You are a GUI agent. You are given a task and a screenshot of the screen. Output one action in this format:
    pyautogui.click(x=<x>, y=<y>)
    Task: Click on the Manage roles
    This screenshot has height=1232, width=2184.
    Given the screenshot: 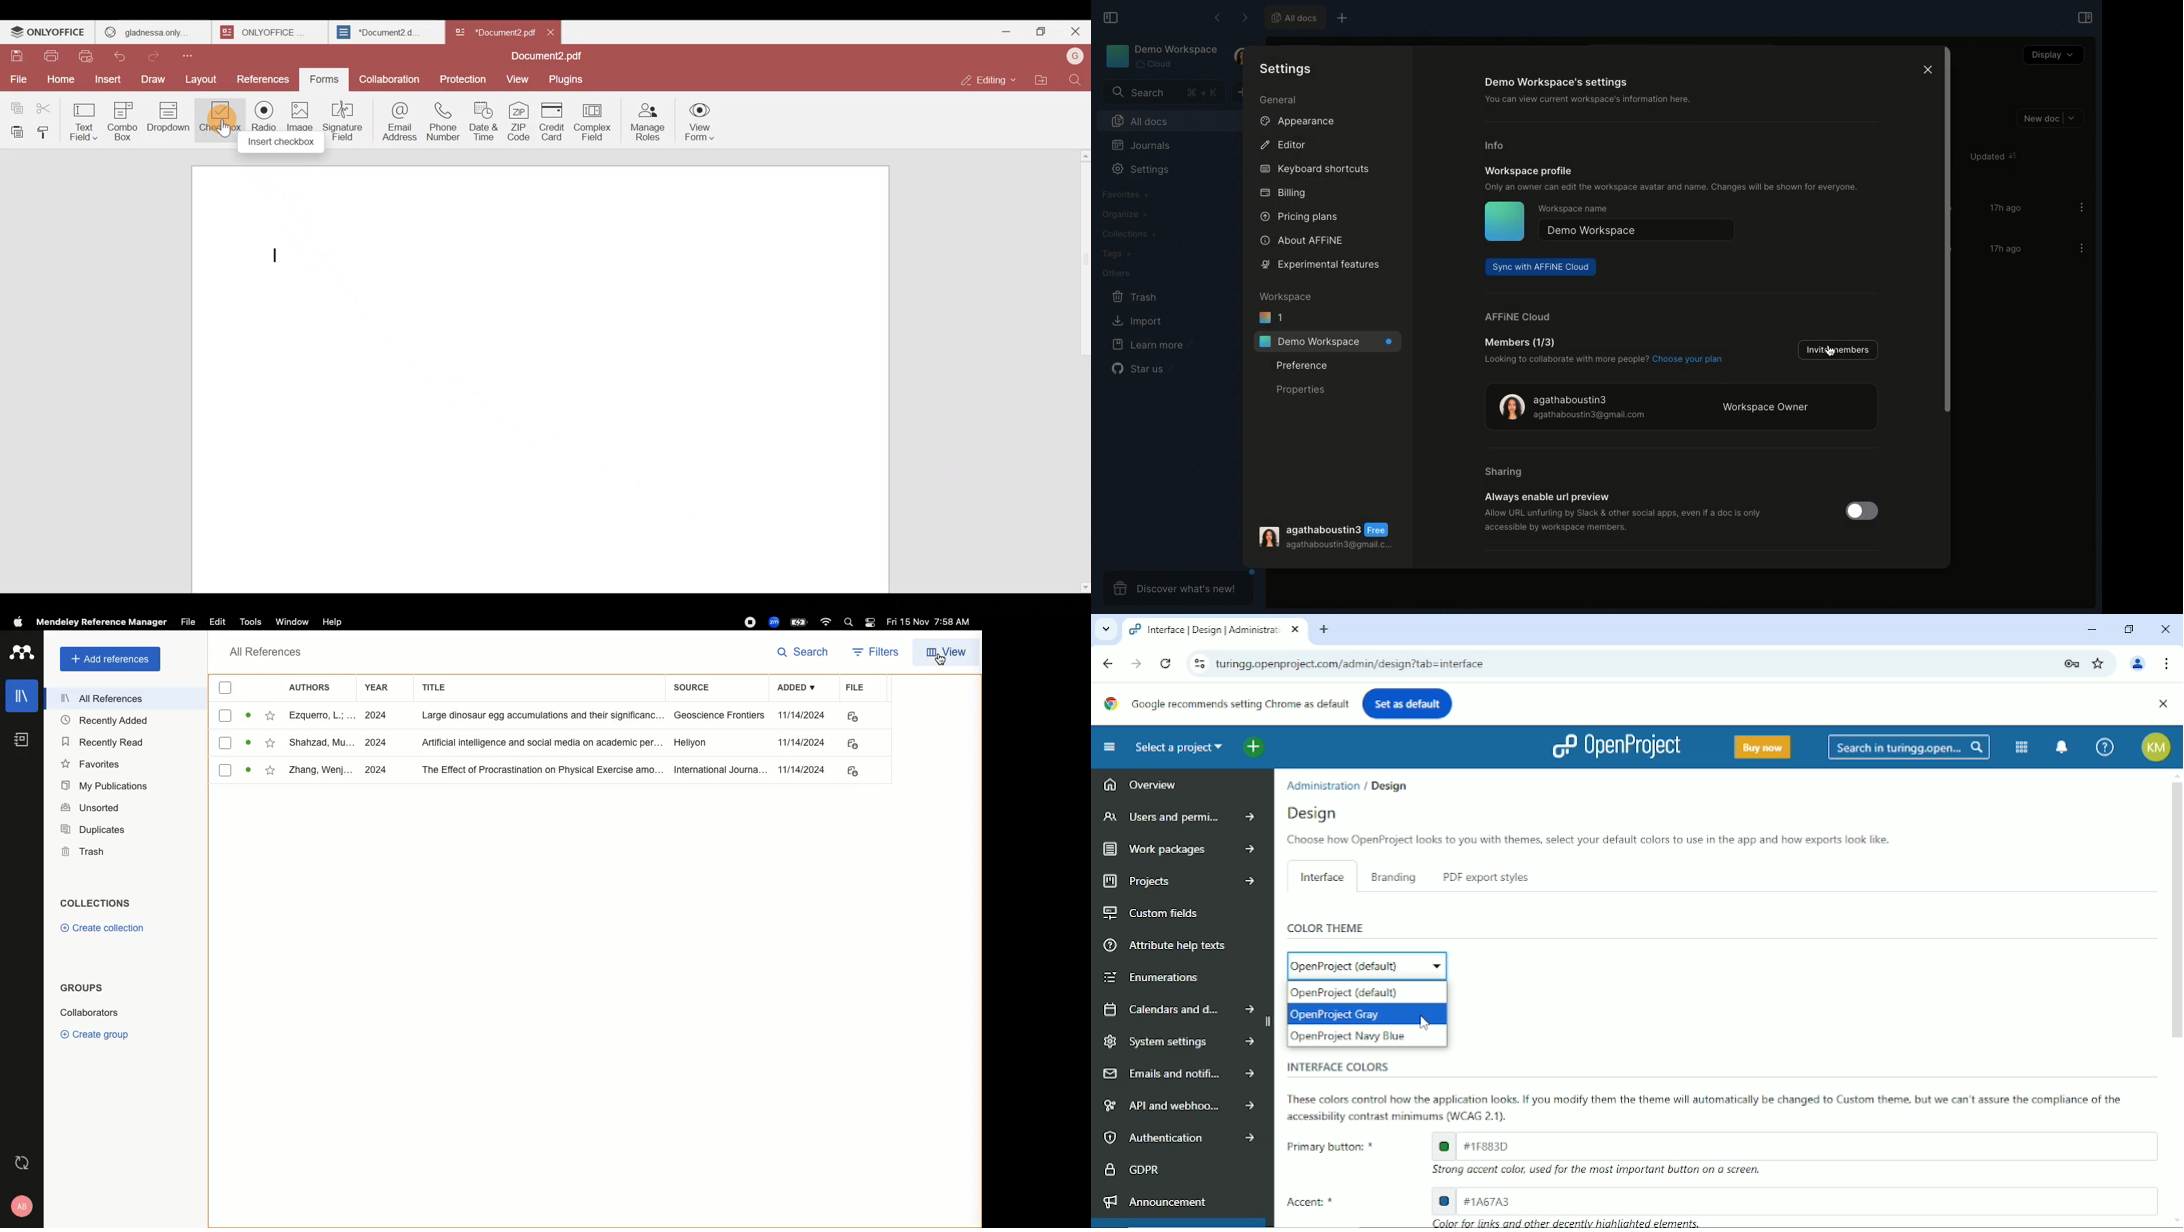 What is the action you would take?
    pyautogui.click(x=648, y=119)
    